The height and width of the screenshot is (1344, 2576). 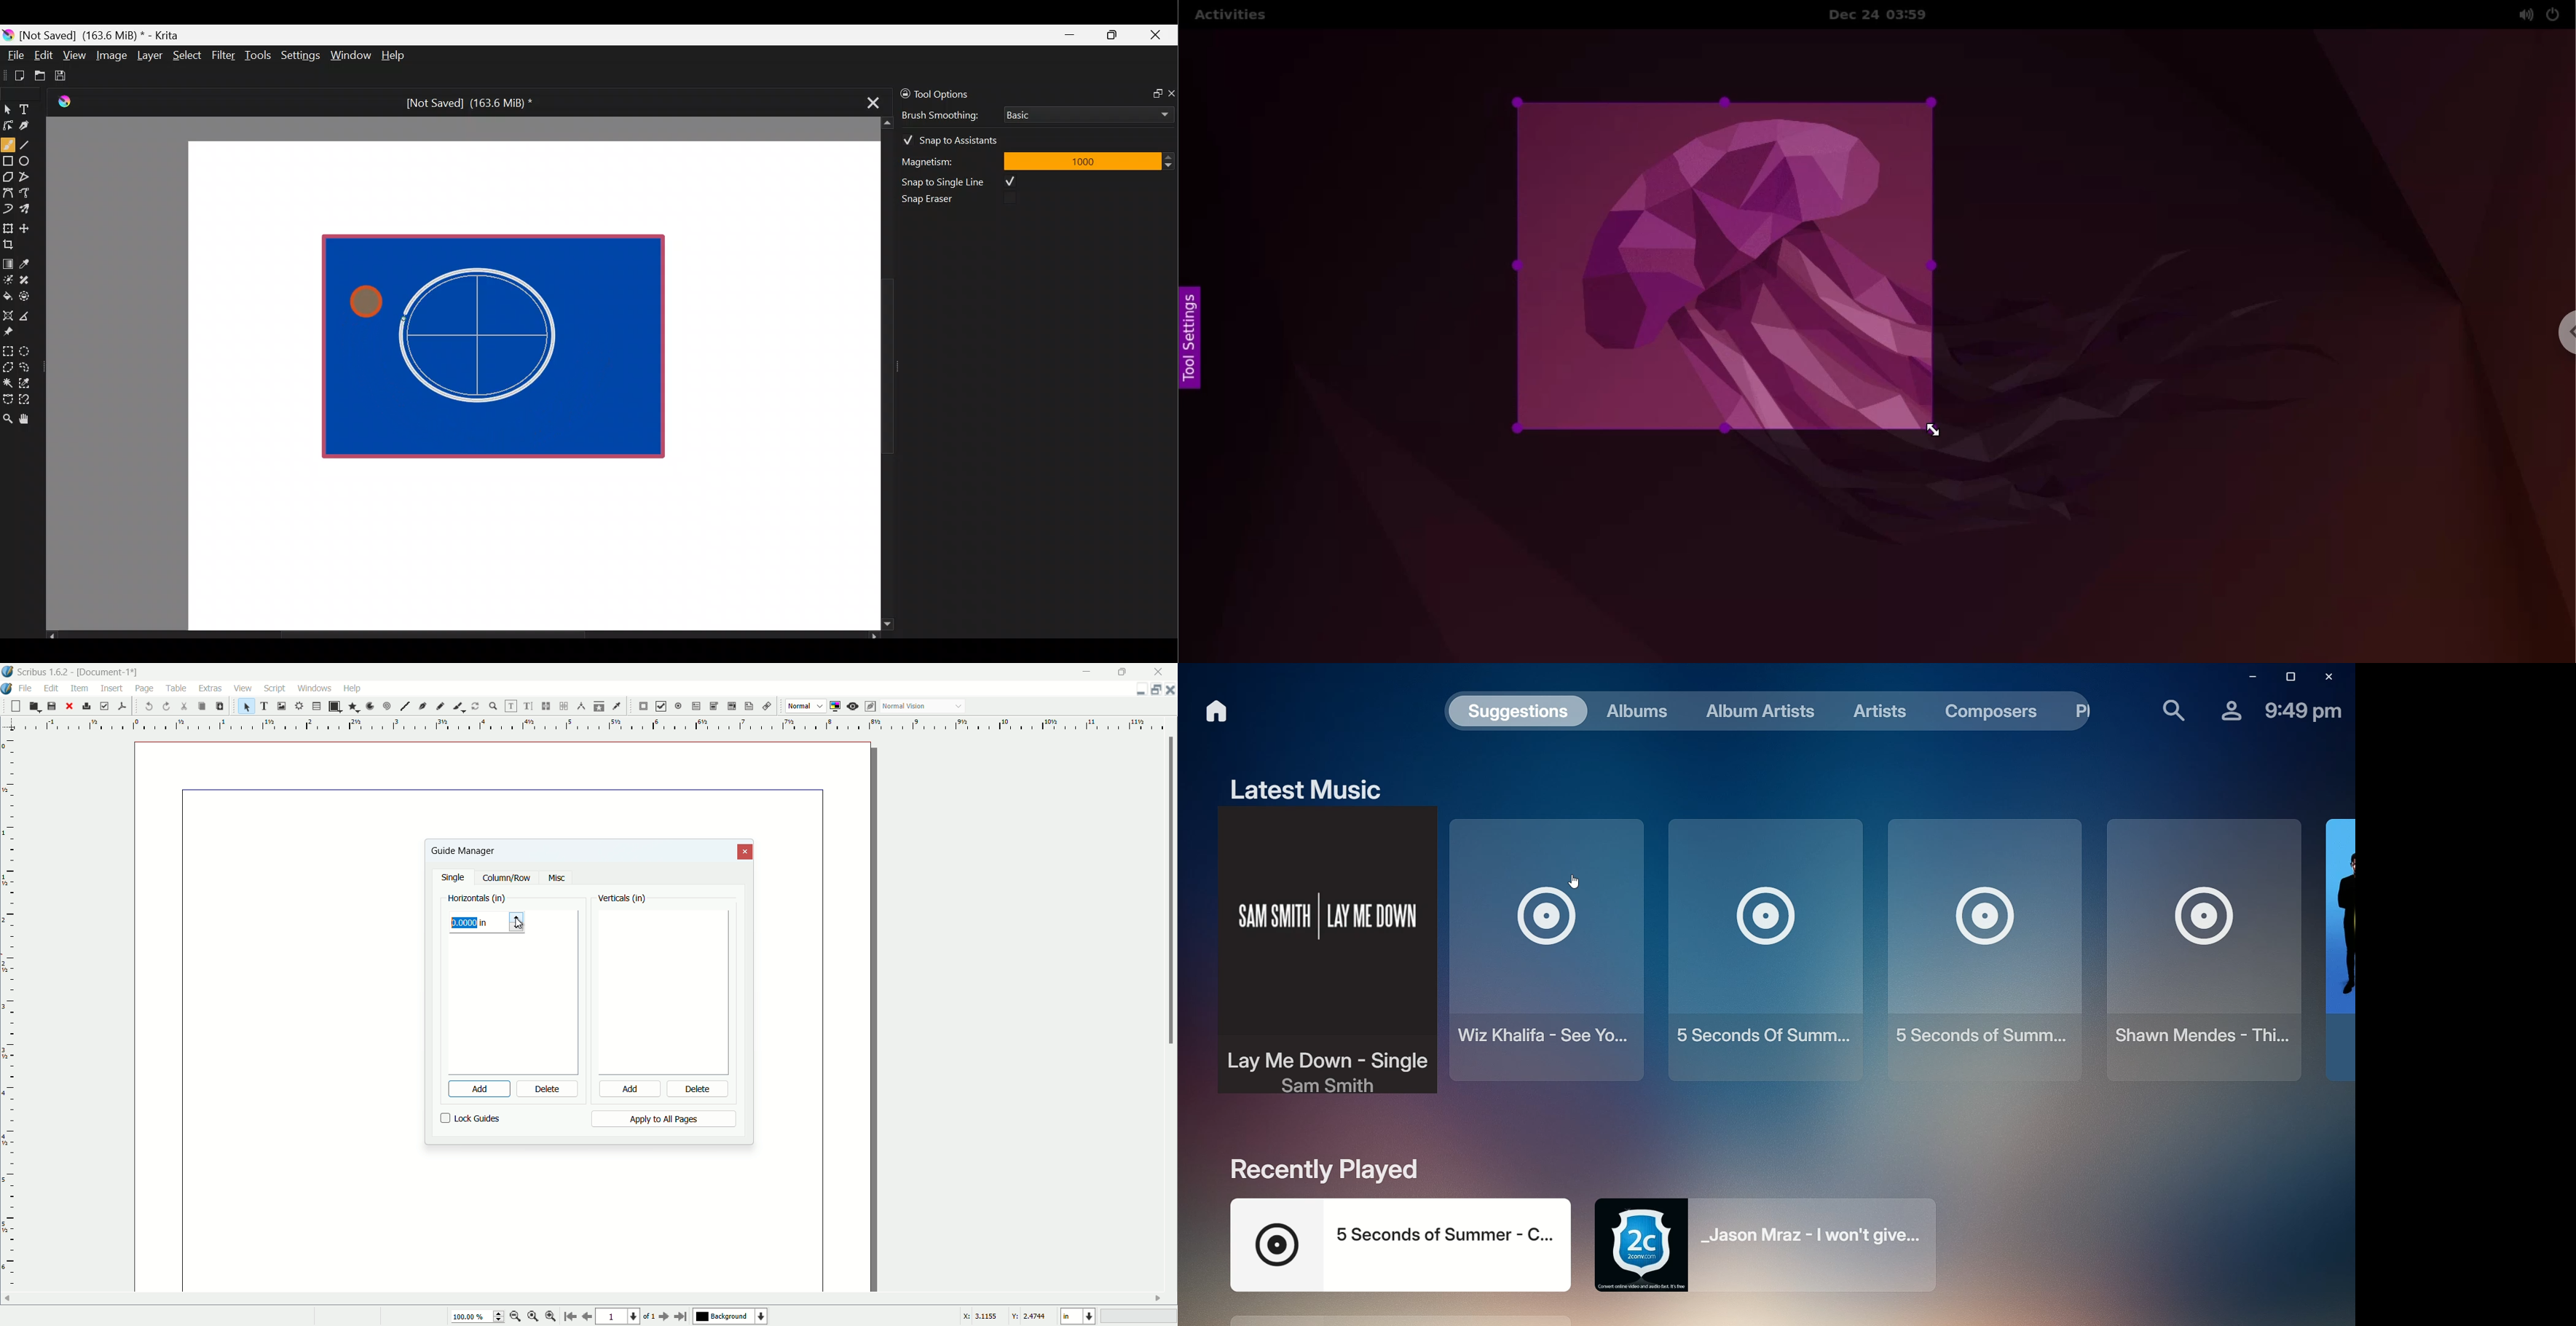 What do you see at coordinates (2556, 13) in the screenshot?
I see `power options ` at bounding box center [2556, 13].